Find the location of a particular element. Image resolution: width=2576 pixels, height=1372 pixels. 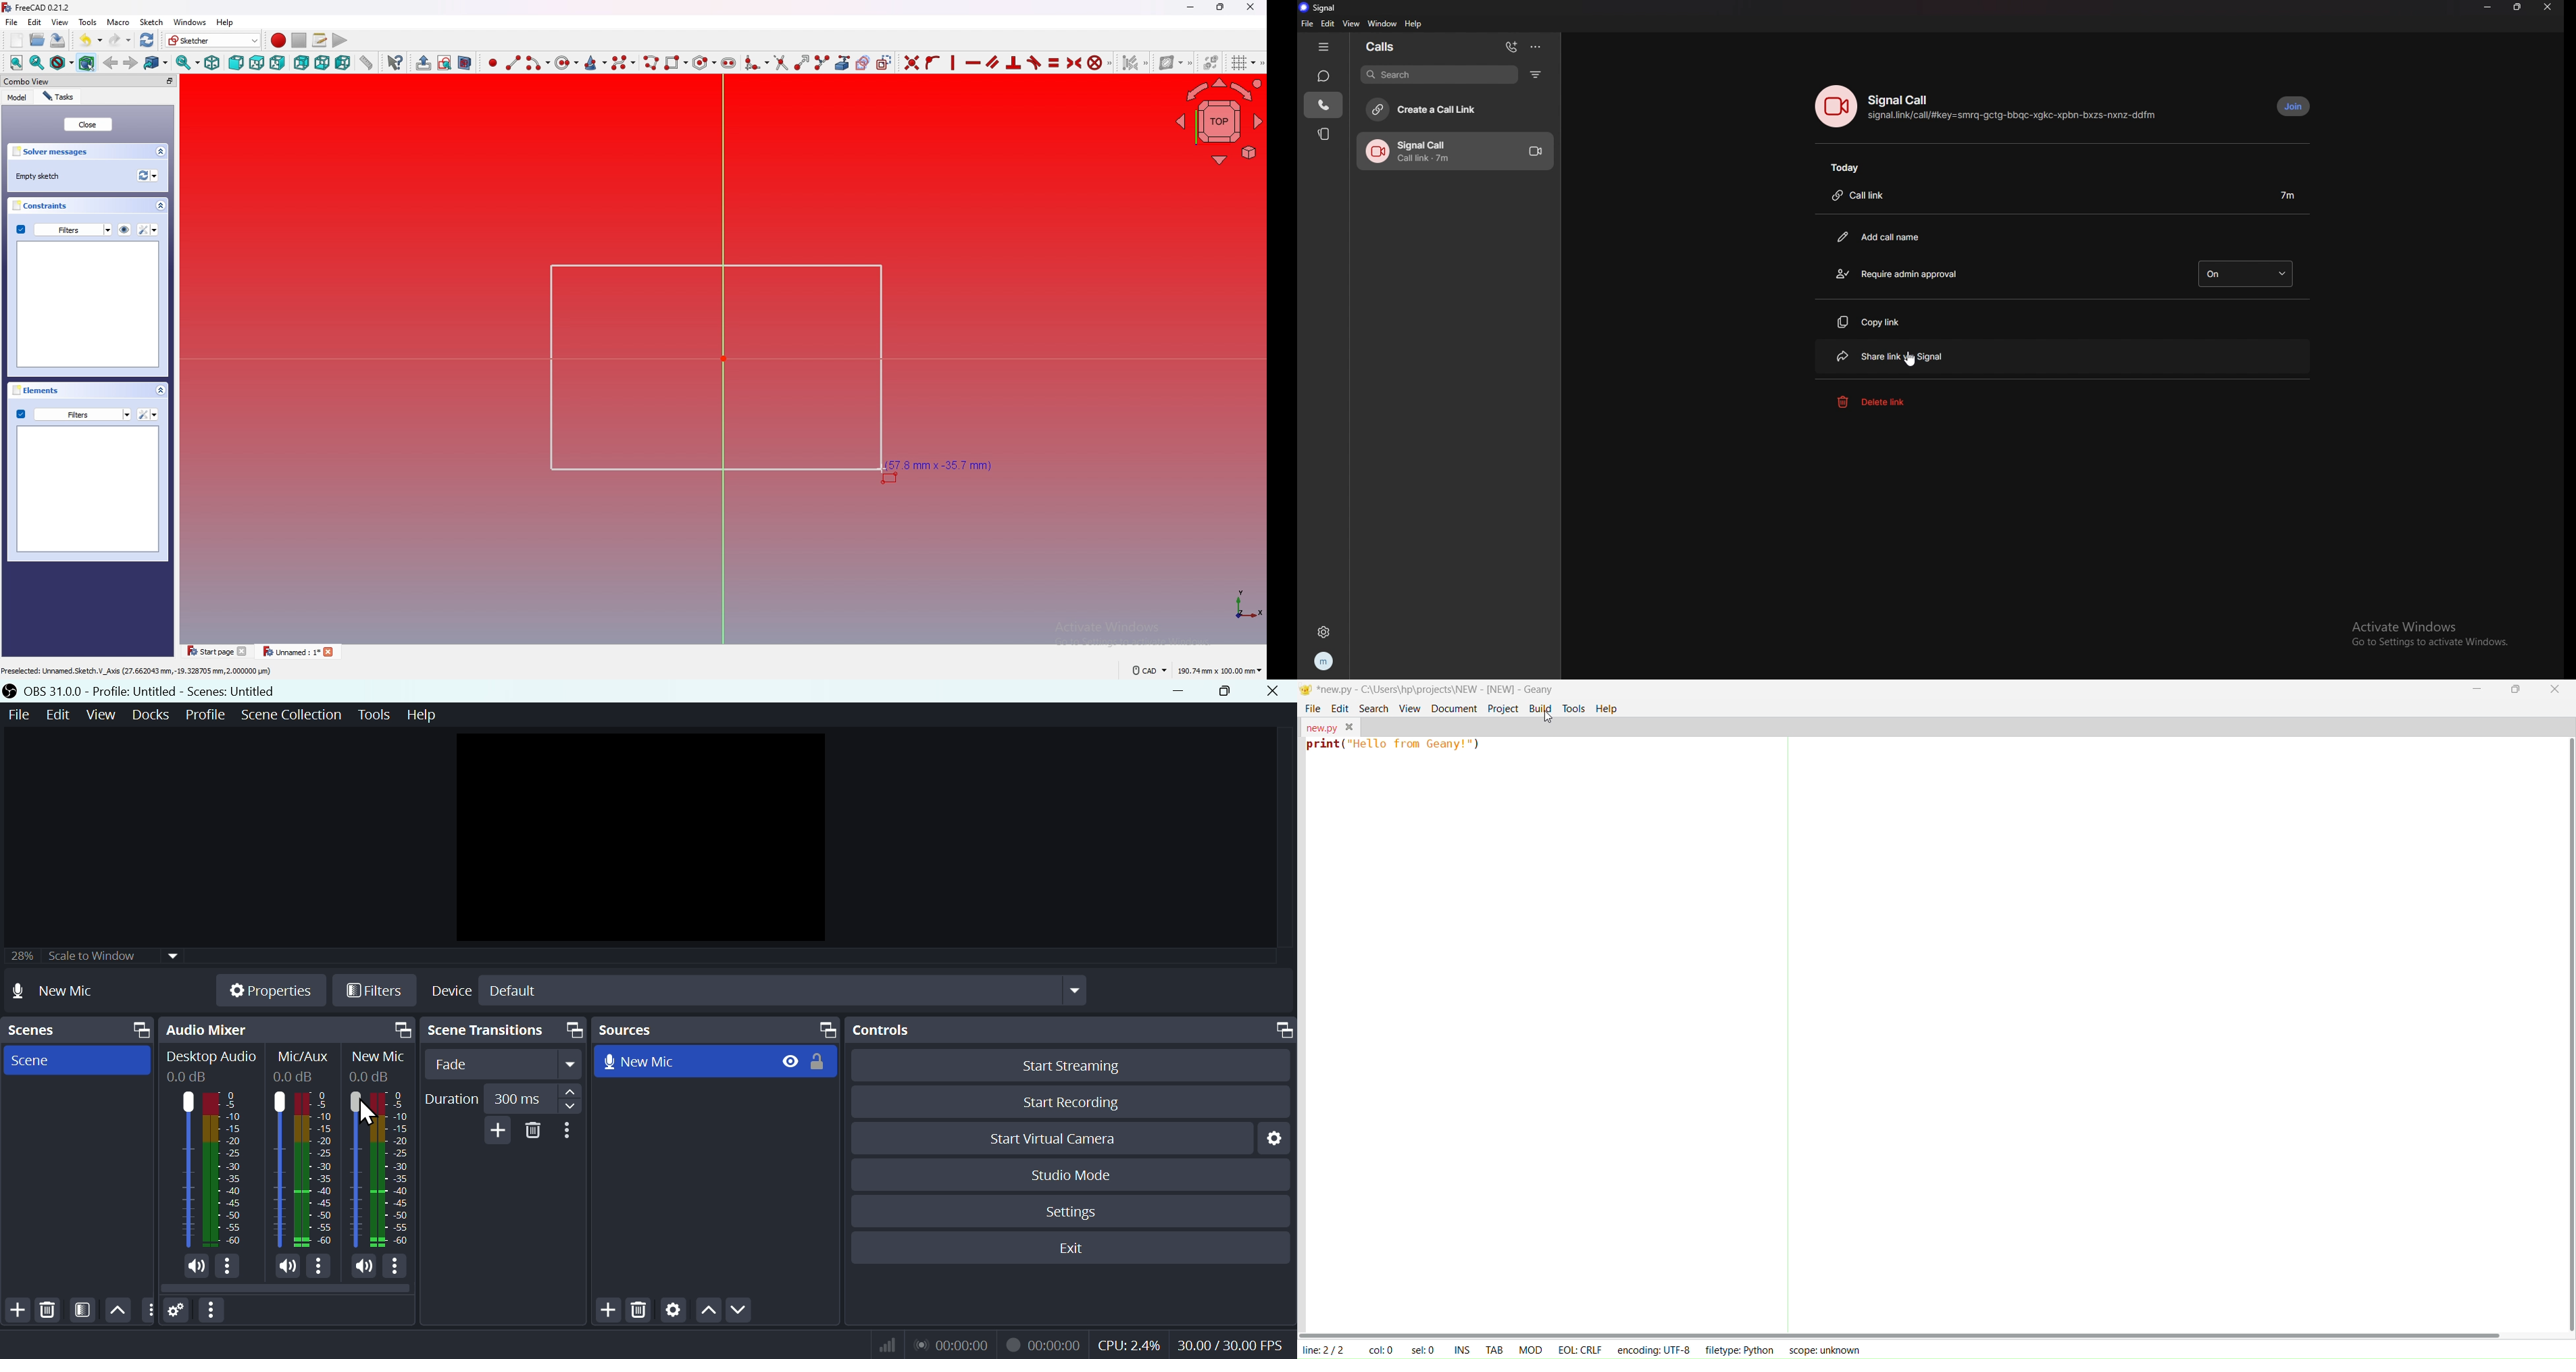

front is located at coordinates (236, 63).